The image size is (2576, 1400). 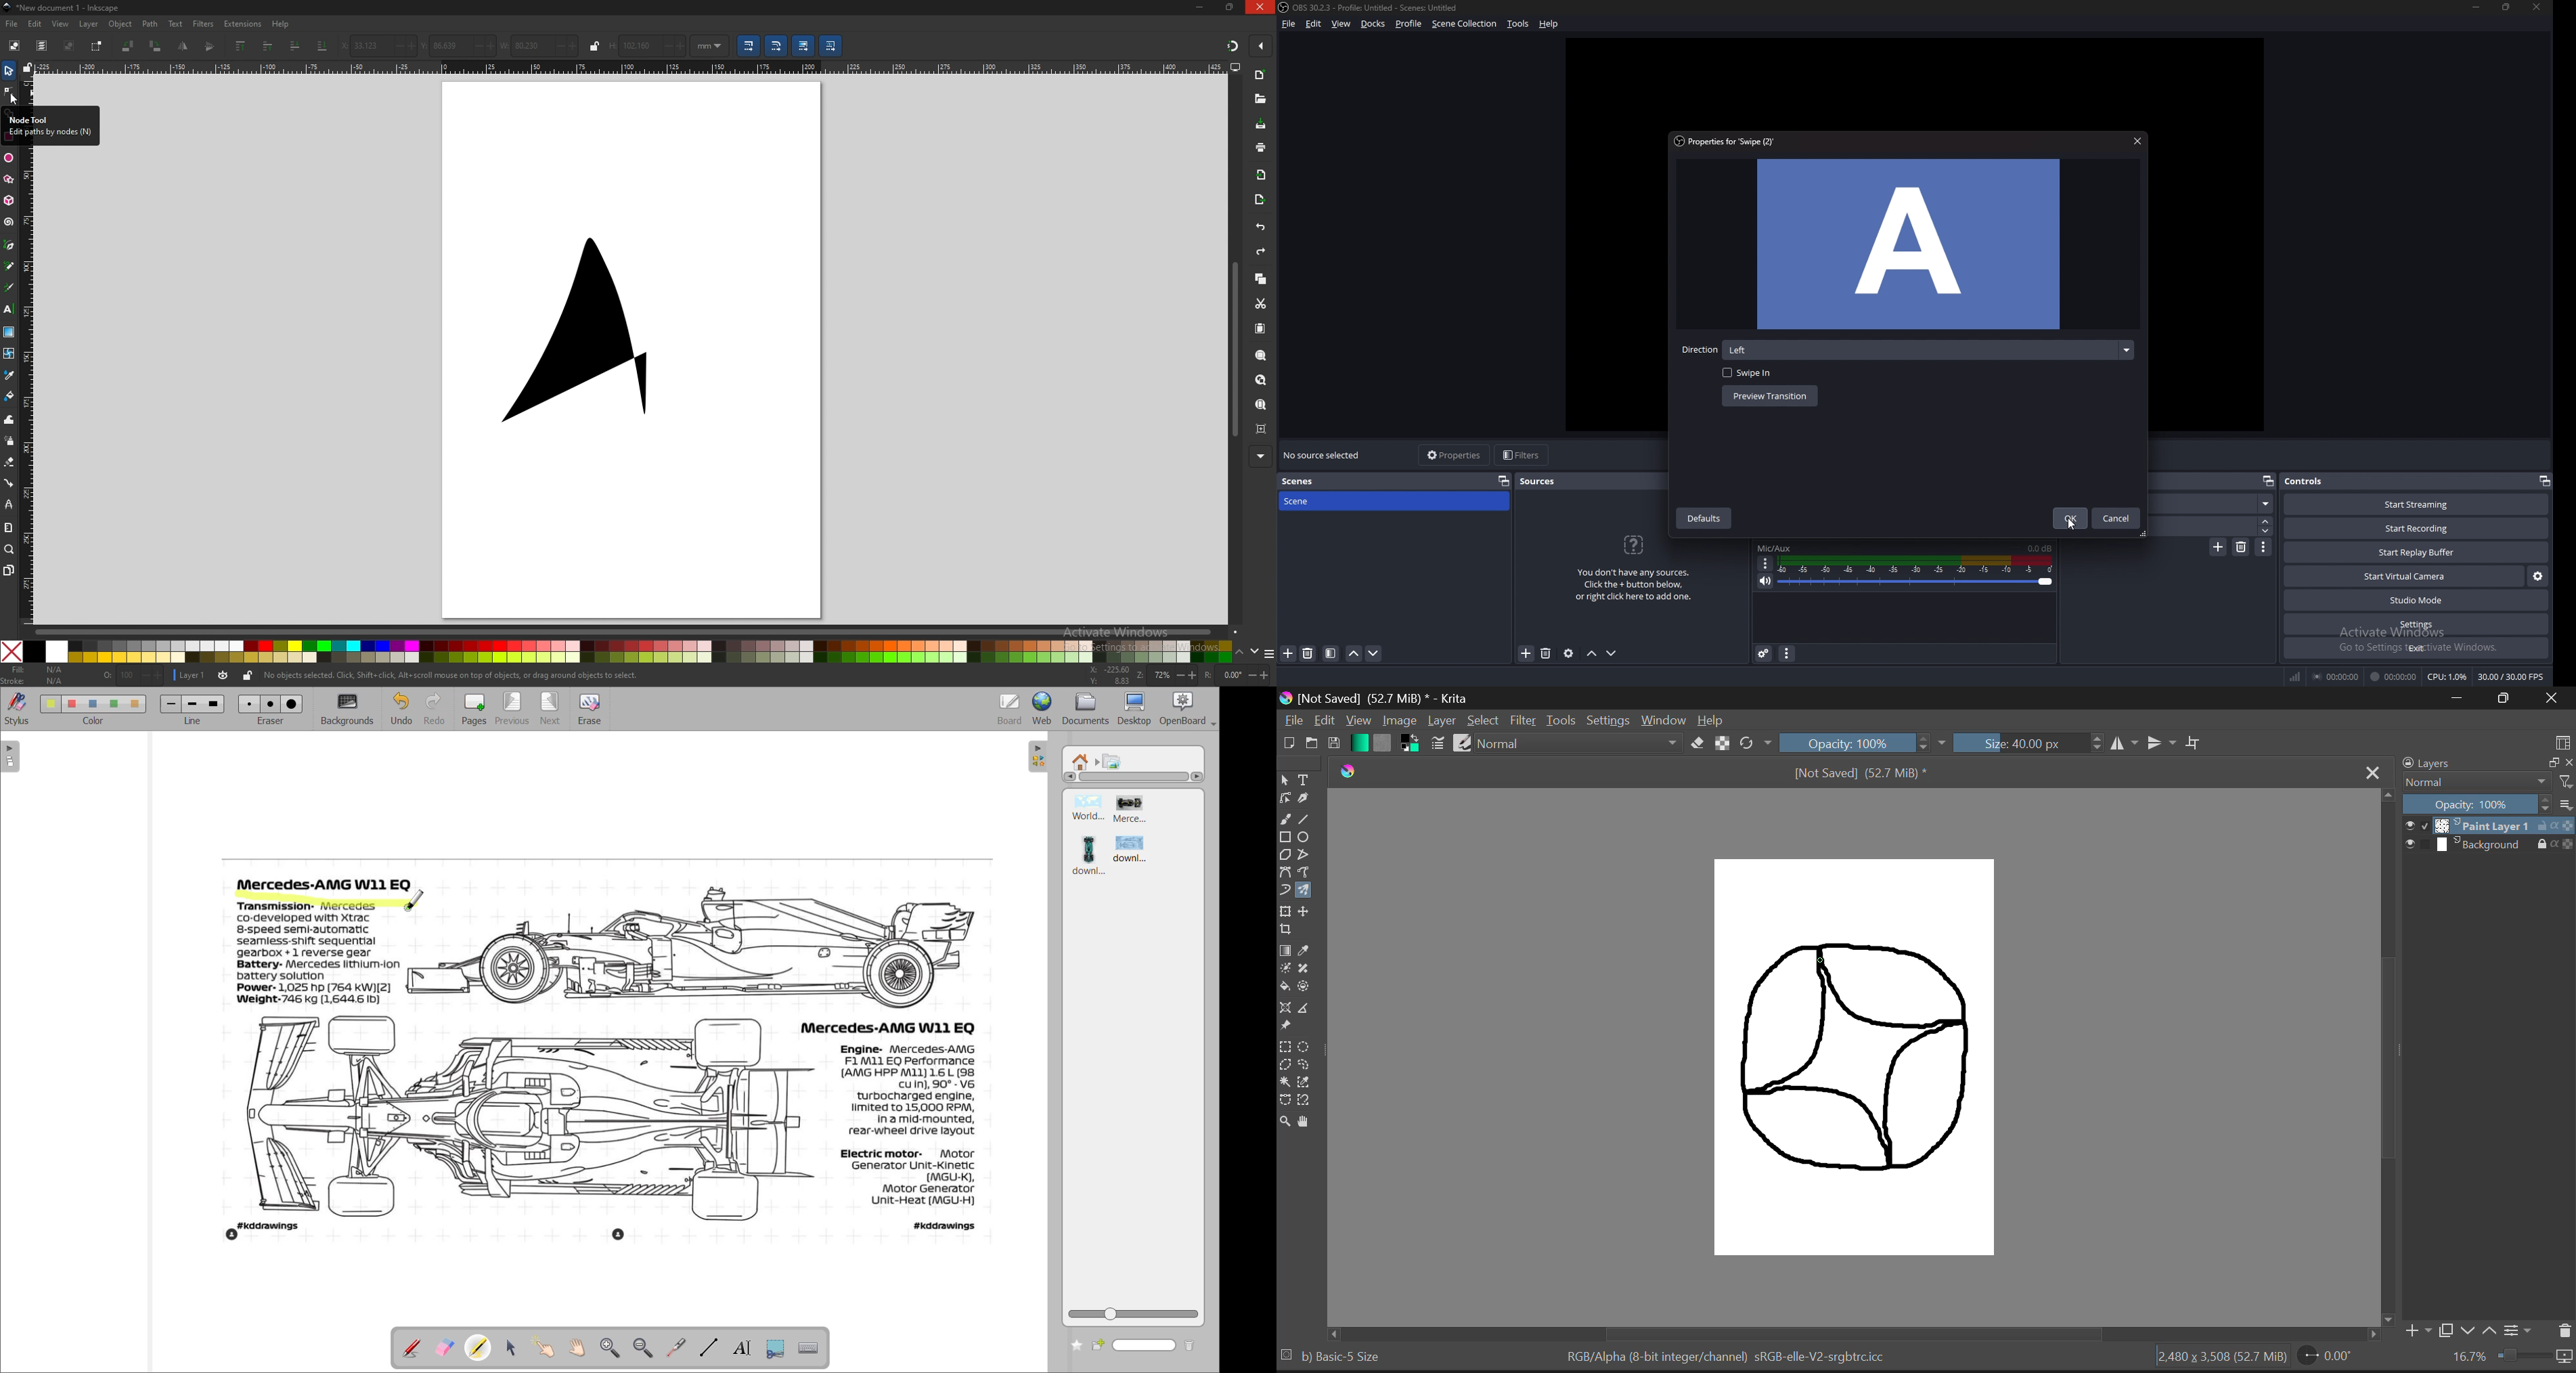 What do you see at coordinates (243, 25) in the screenshot?
I see `extensions` at bounding box center [243, 25].